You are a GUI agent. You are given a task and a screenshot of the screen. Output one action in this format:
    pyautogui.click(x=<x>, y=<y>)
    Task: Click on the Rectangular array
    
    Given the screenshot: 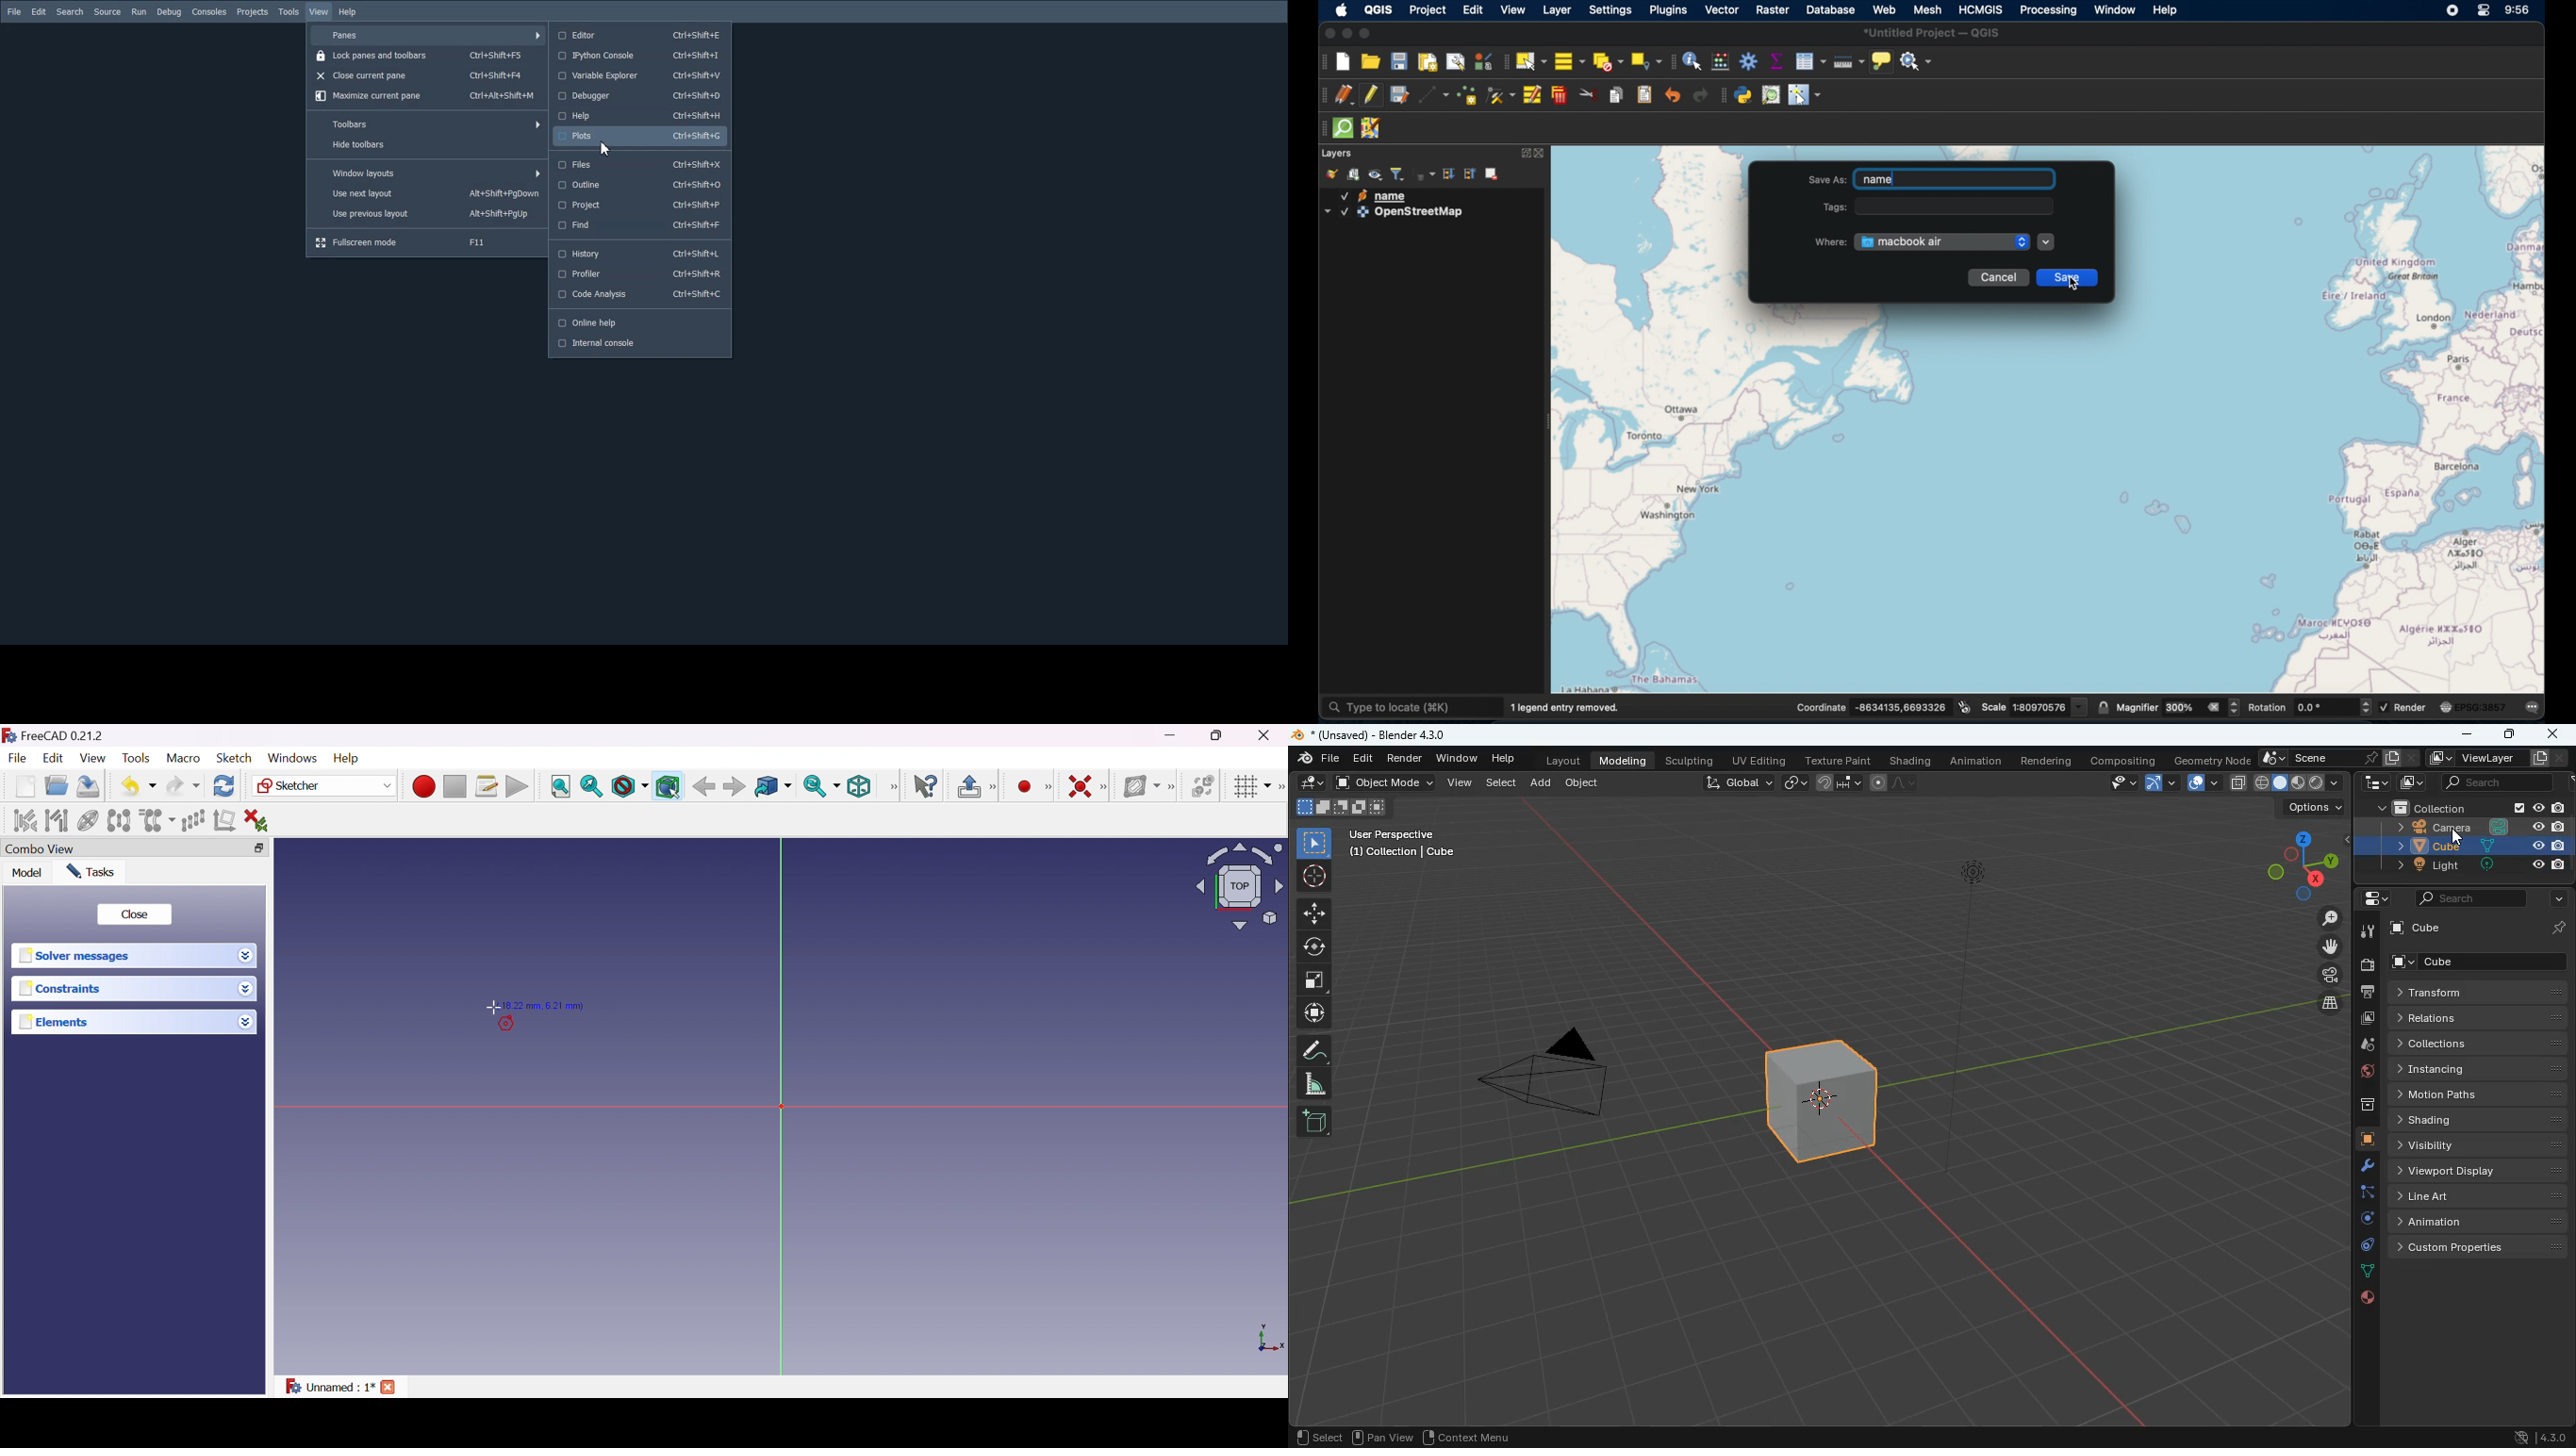 What is the action you would take?
    pyautogui.click(x=193, y=821)
    